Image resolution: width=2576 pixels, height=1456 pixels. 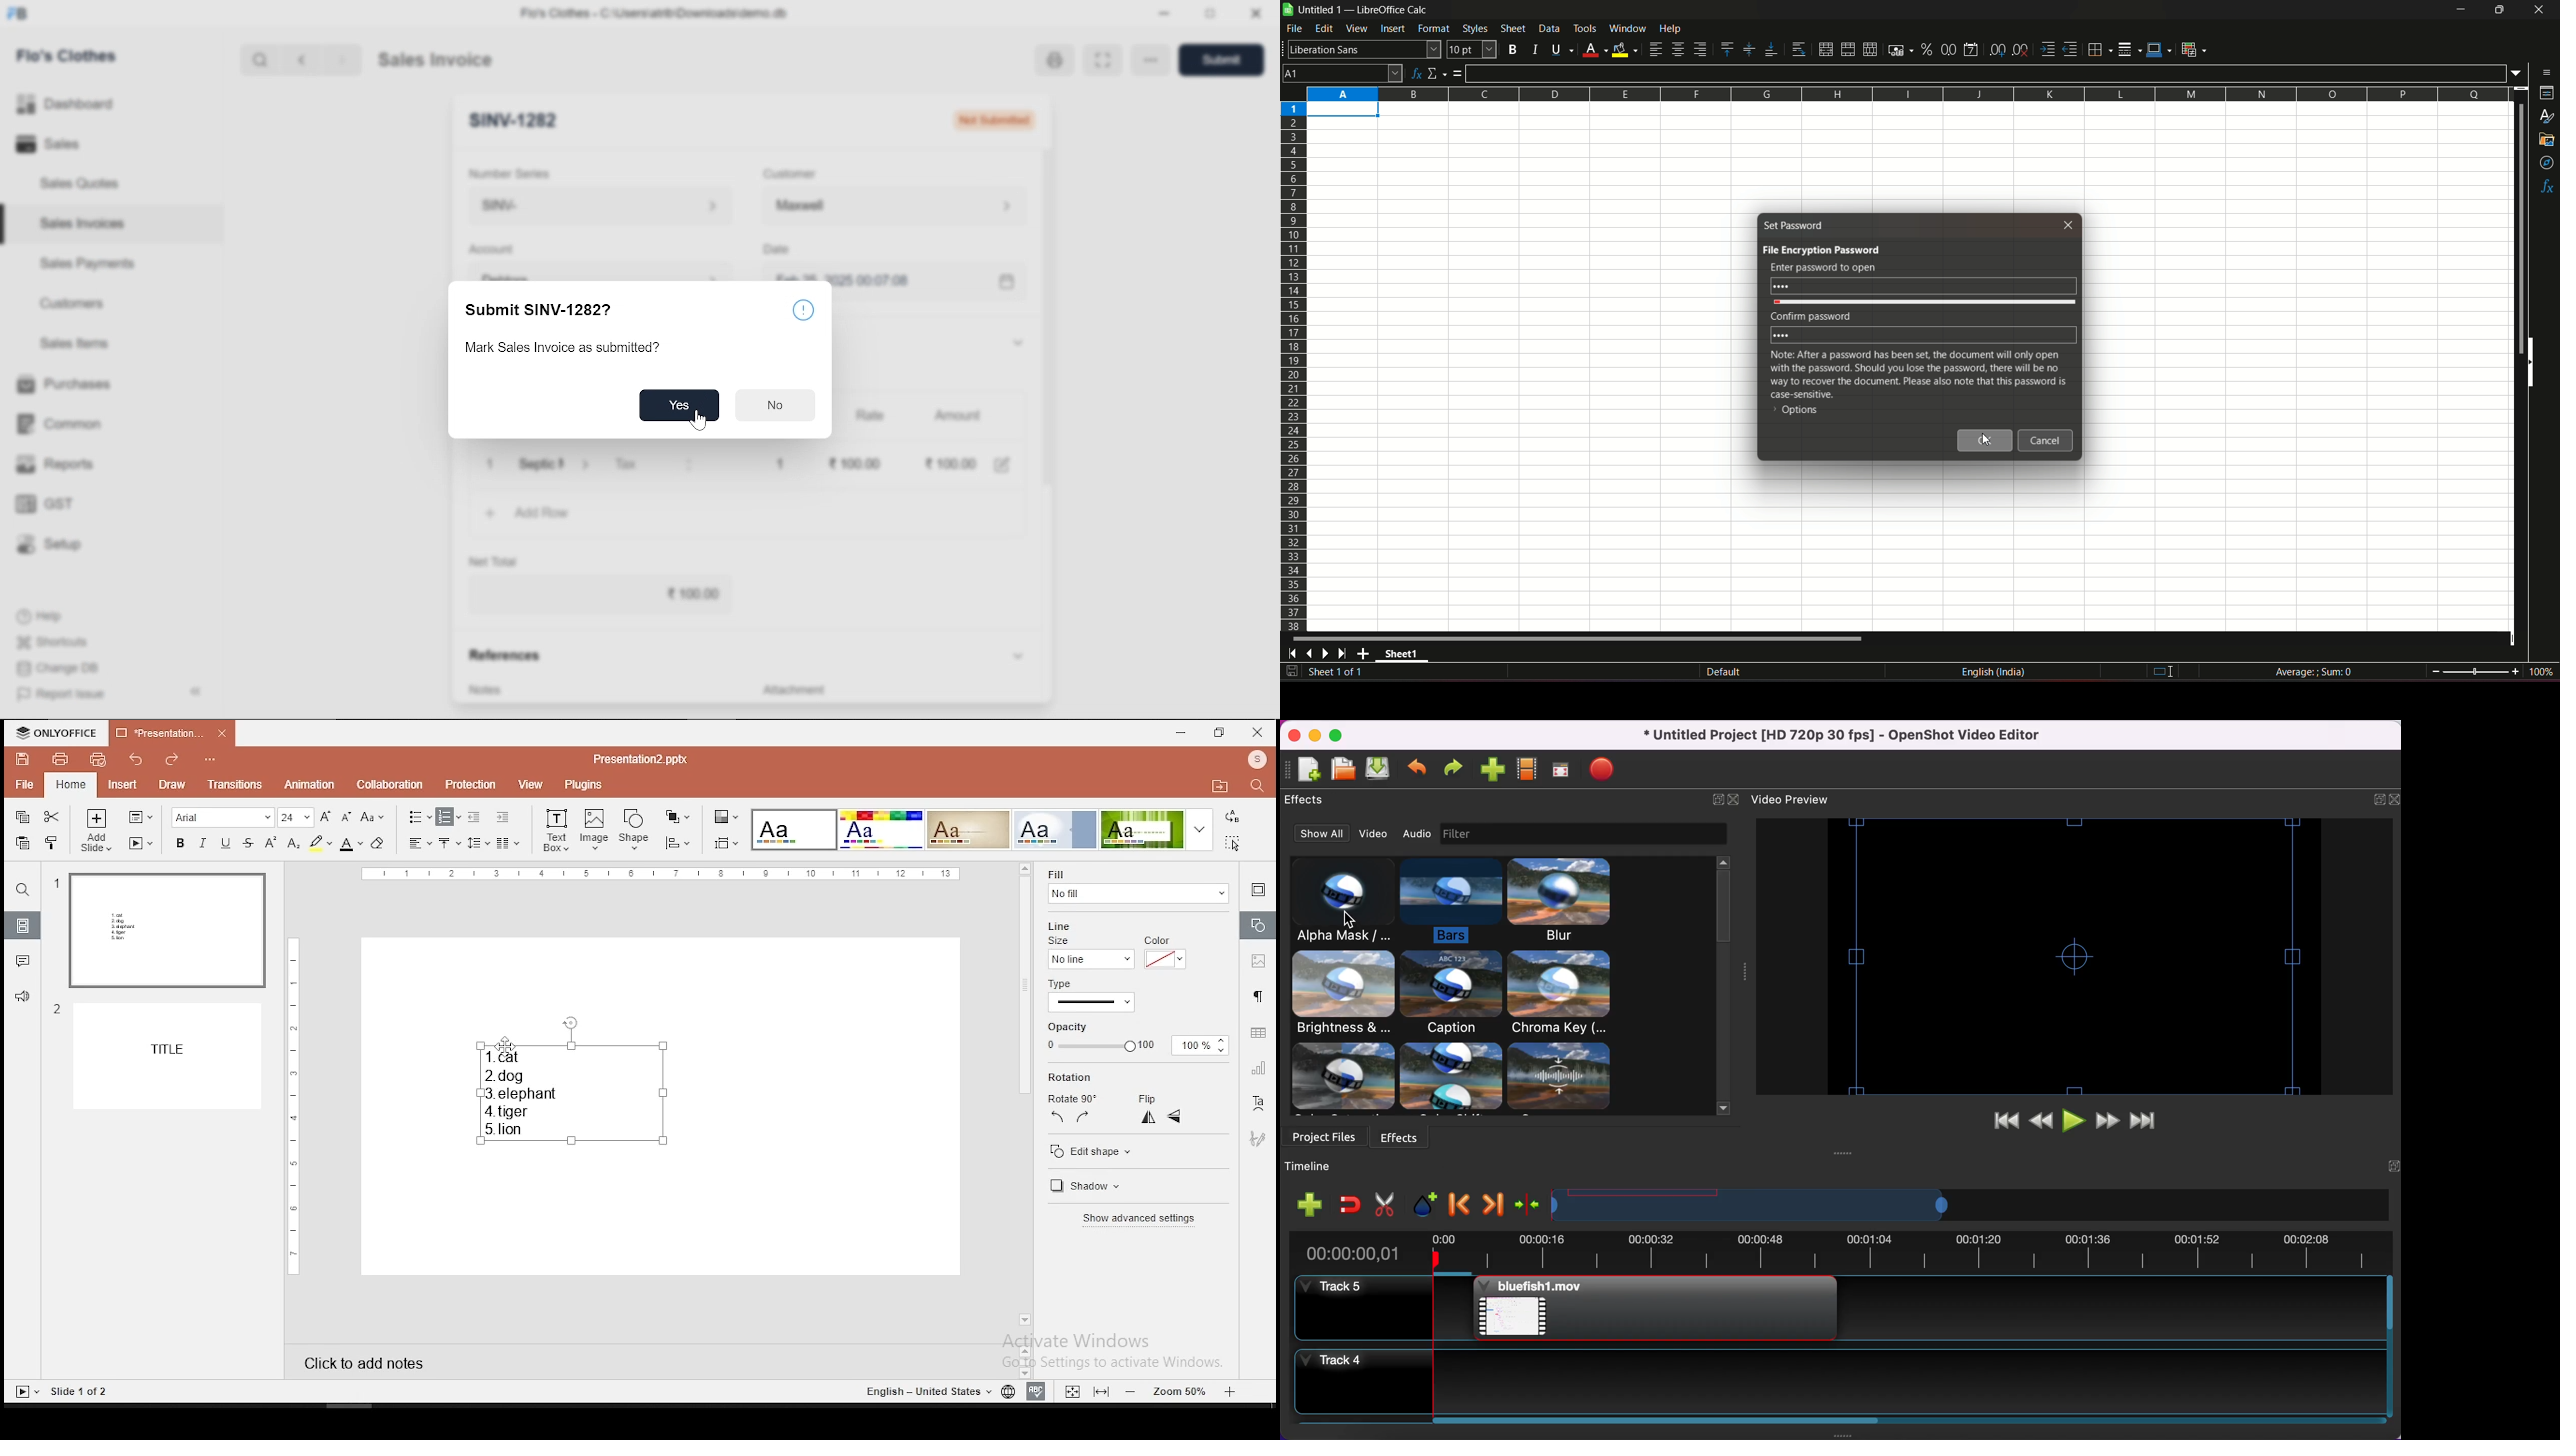 I want to click on export video, so click(x=1605, y=771).